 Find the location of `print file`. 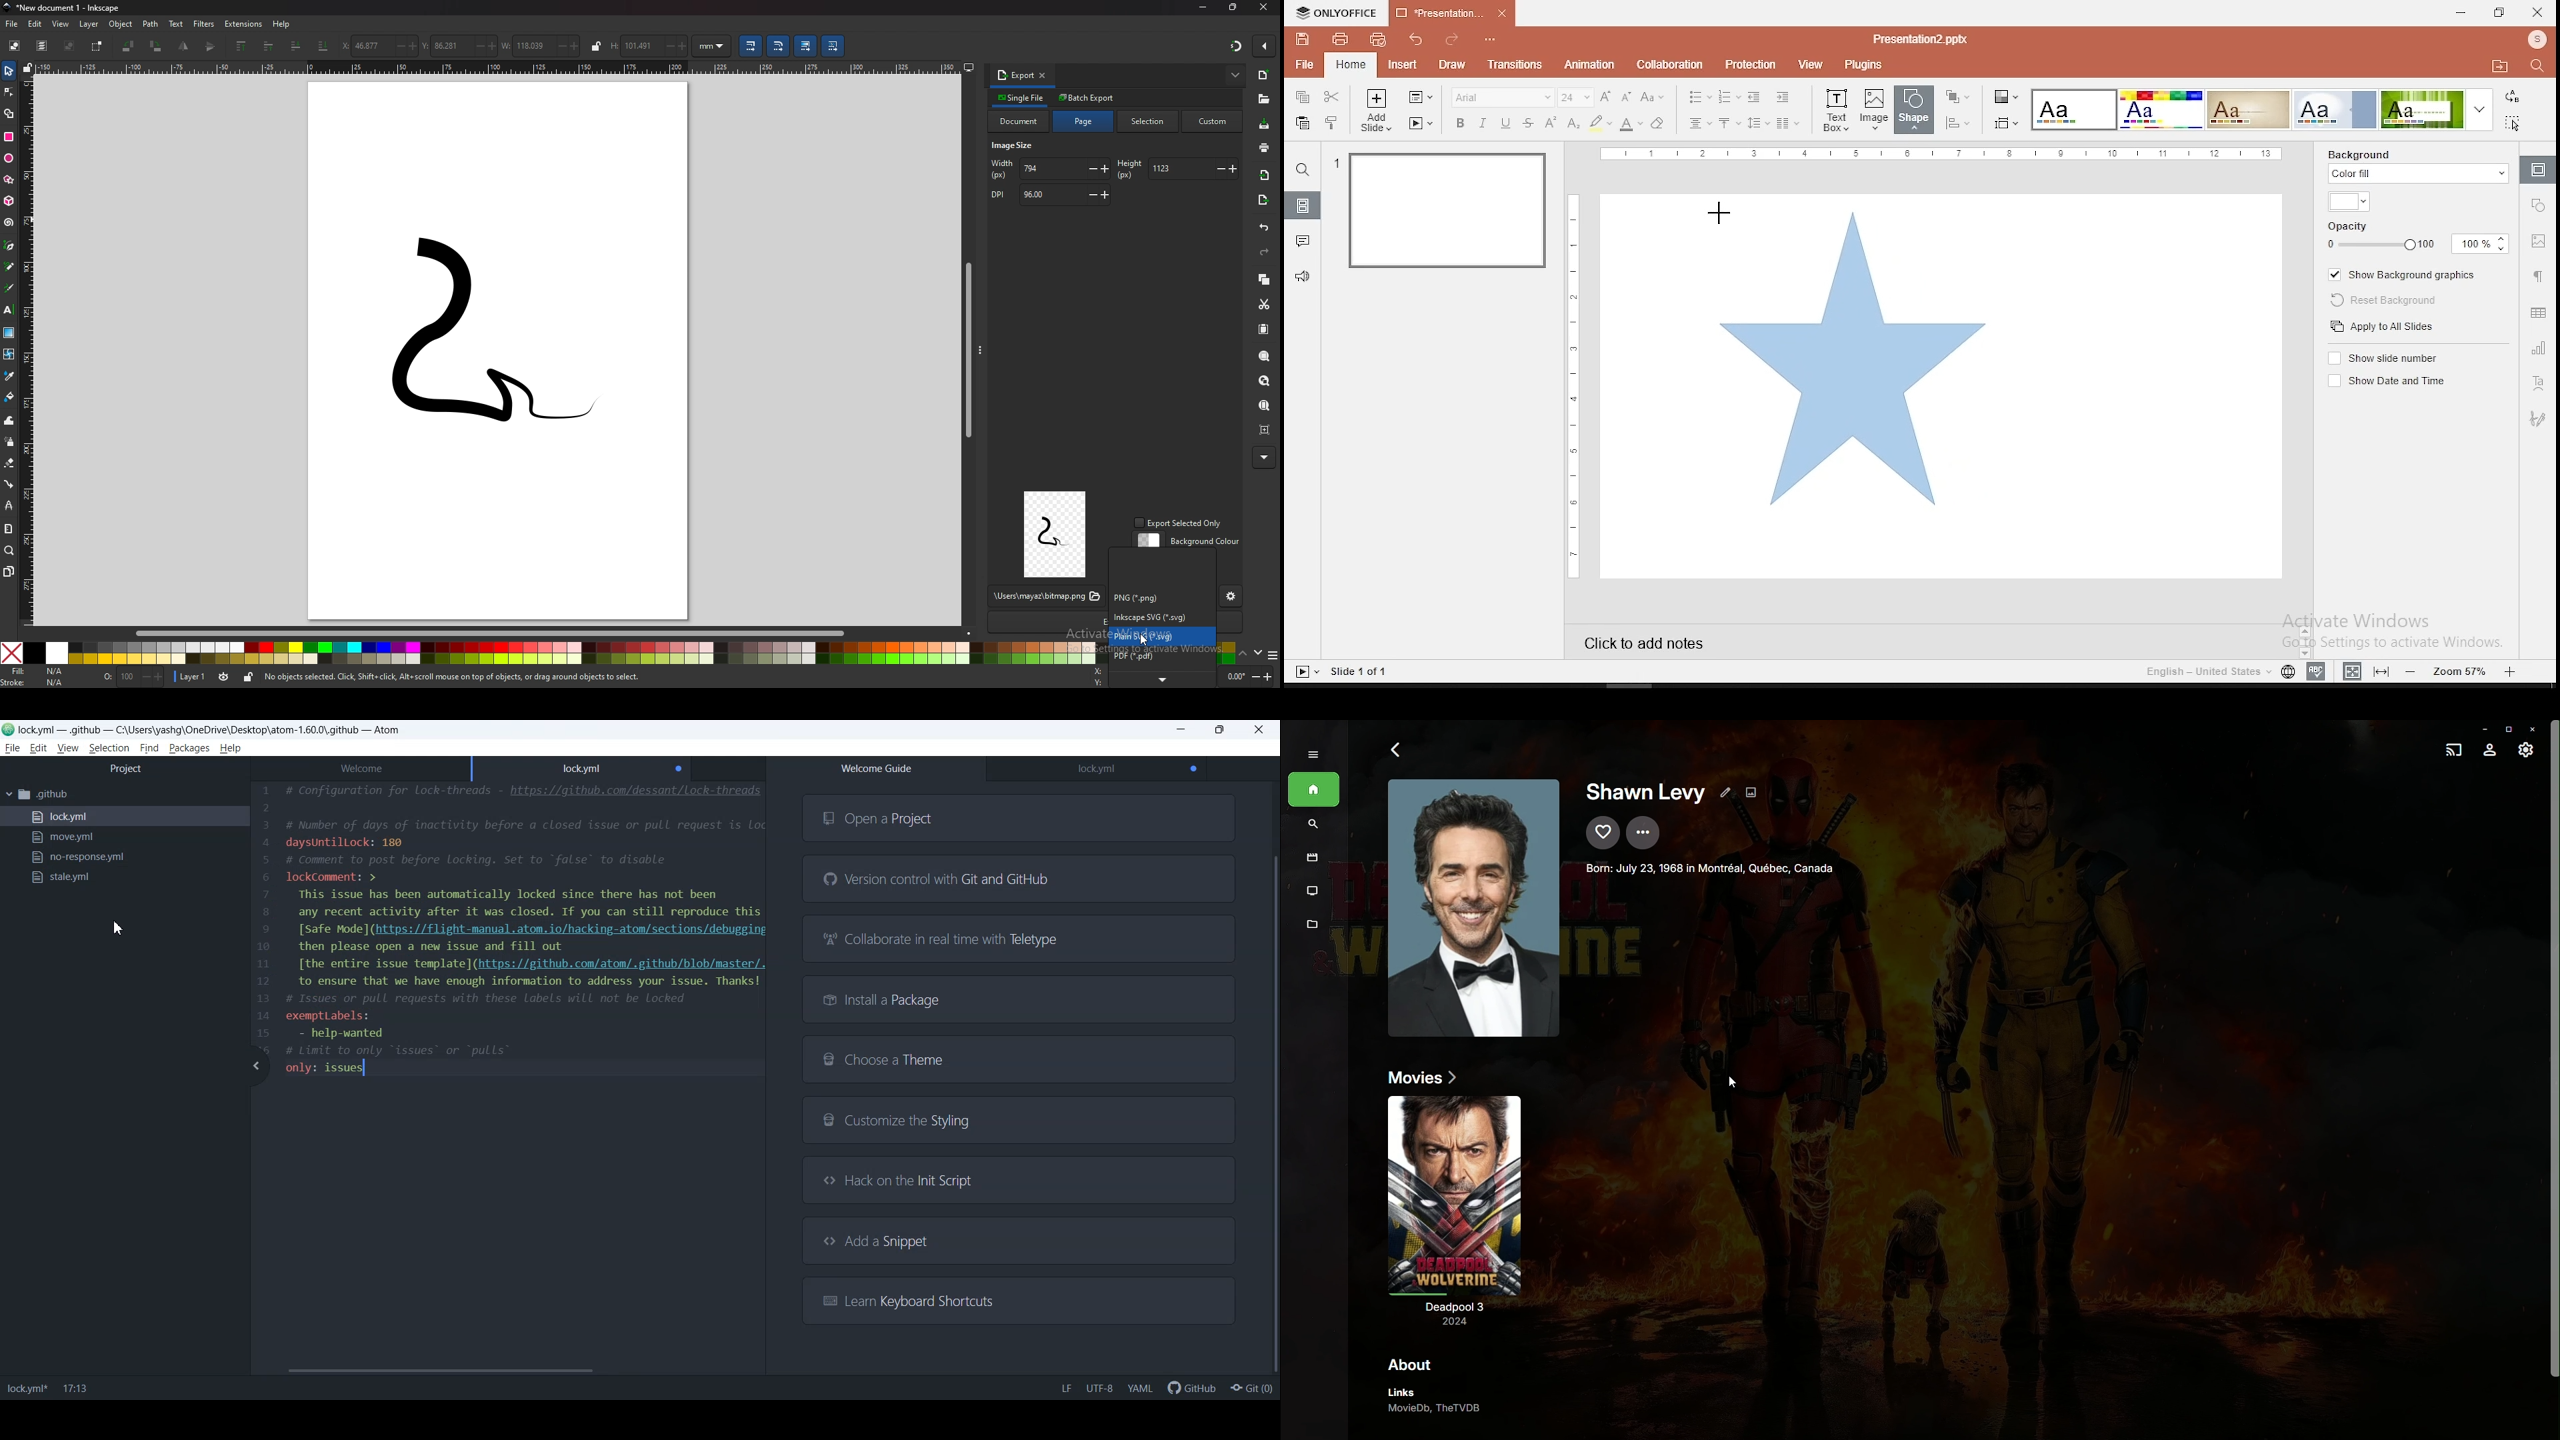

print file is located at coordinates (1338, 39).